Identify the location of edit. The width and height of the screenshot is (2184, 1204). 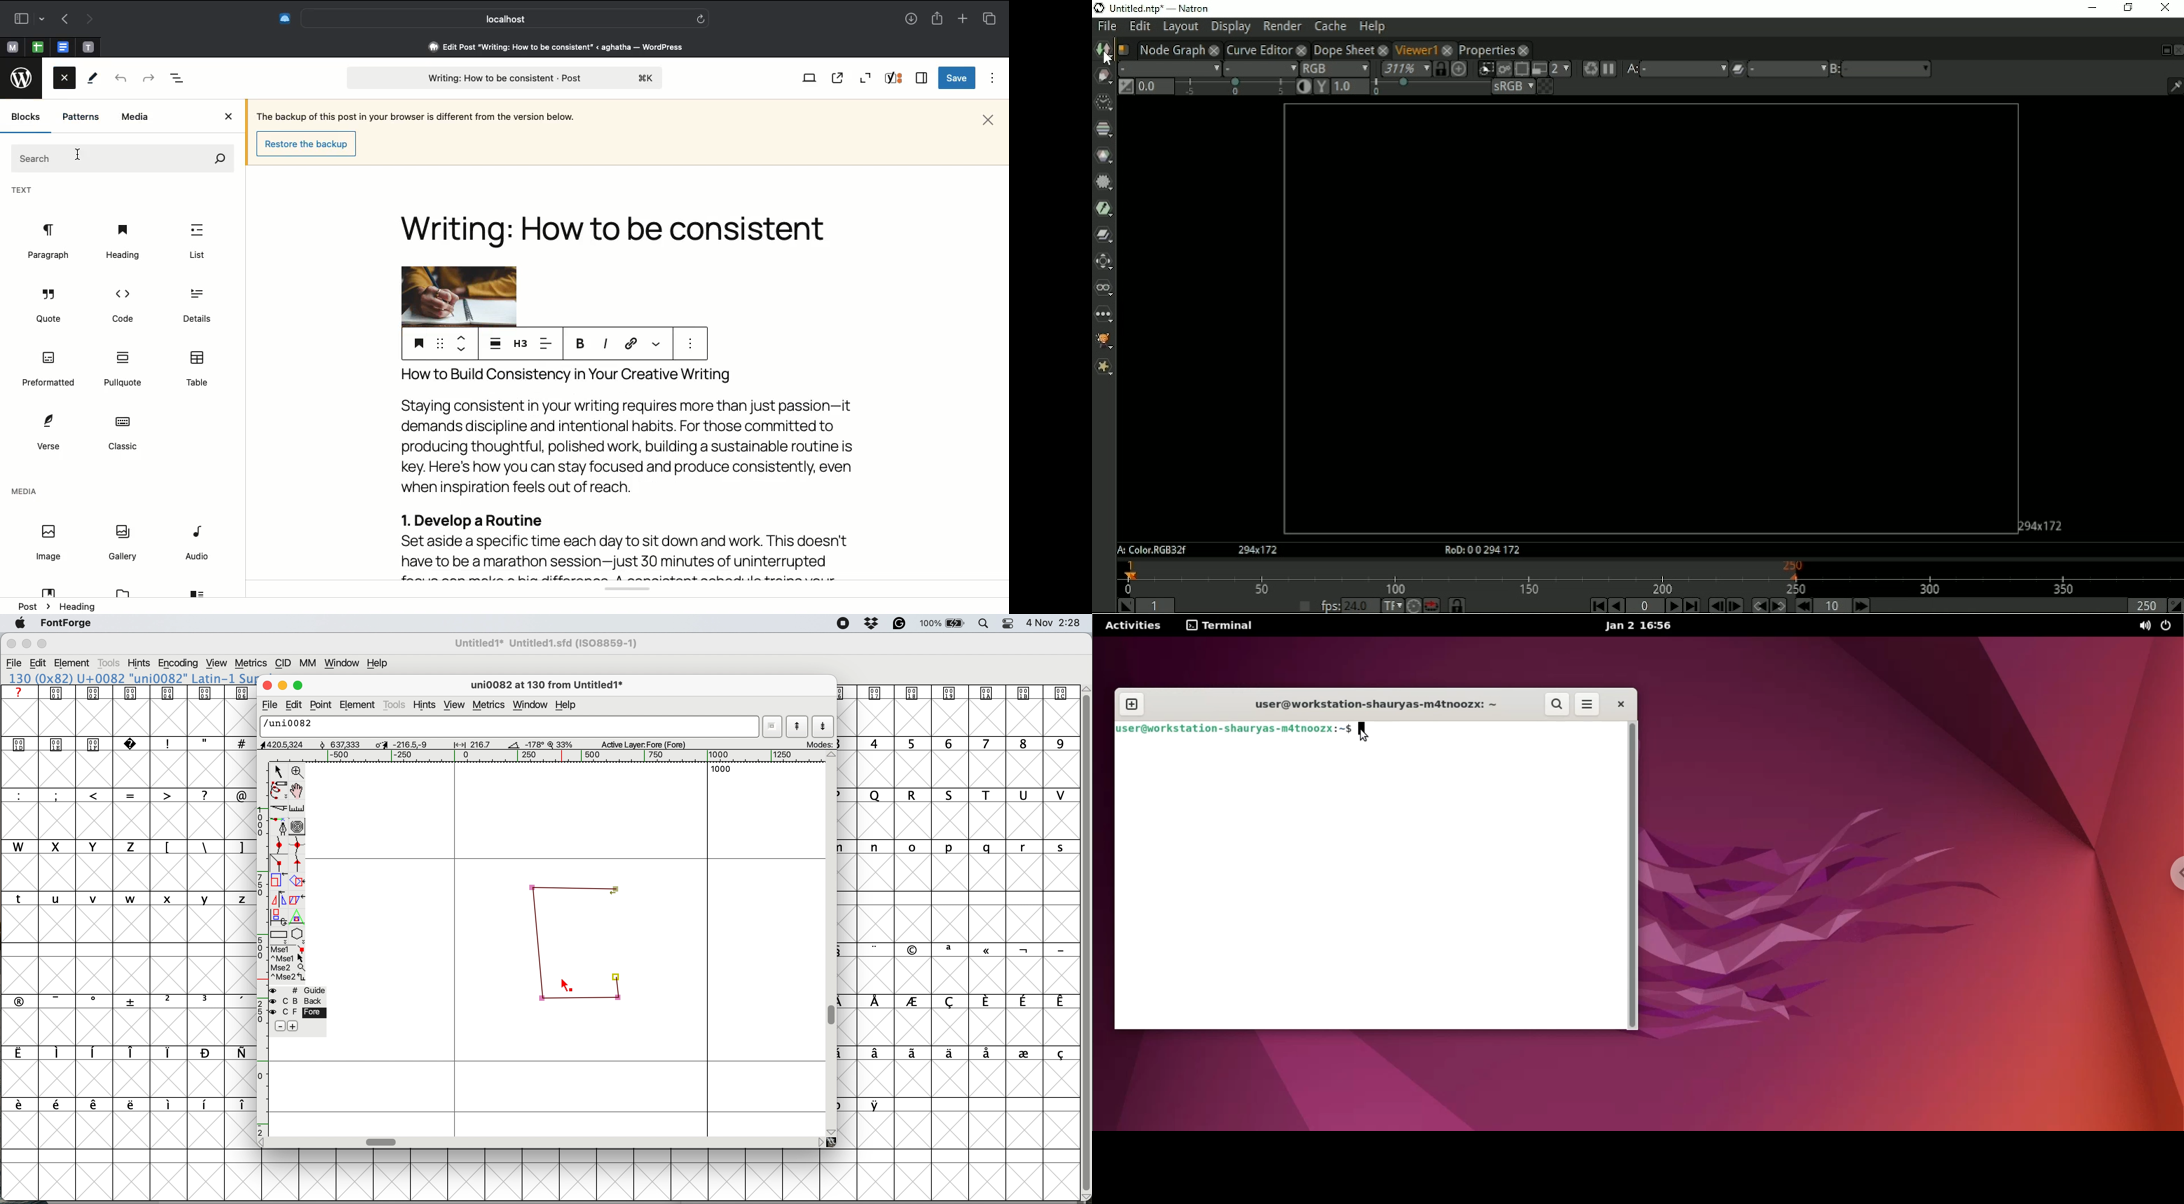
(38, 663).